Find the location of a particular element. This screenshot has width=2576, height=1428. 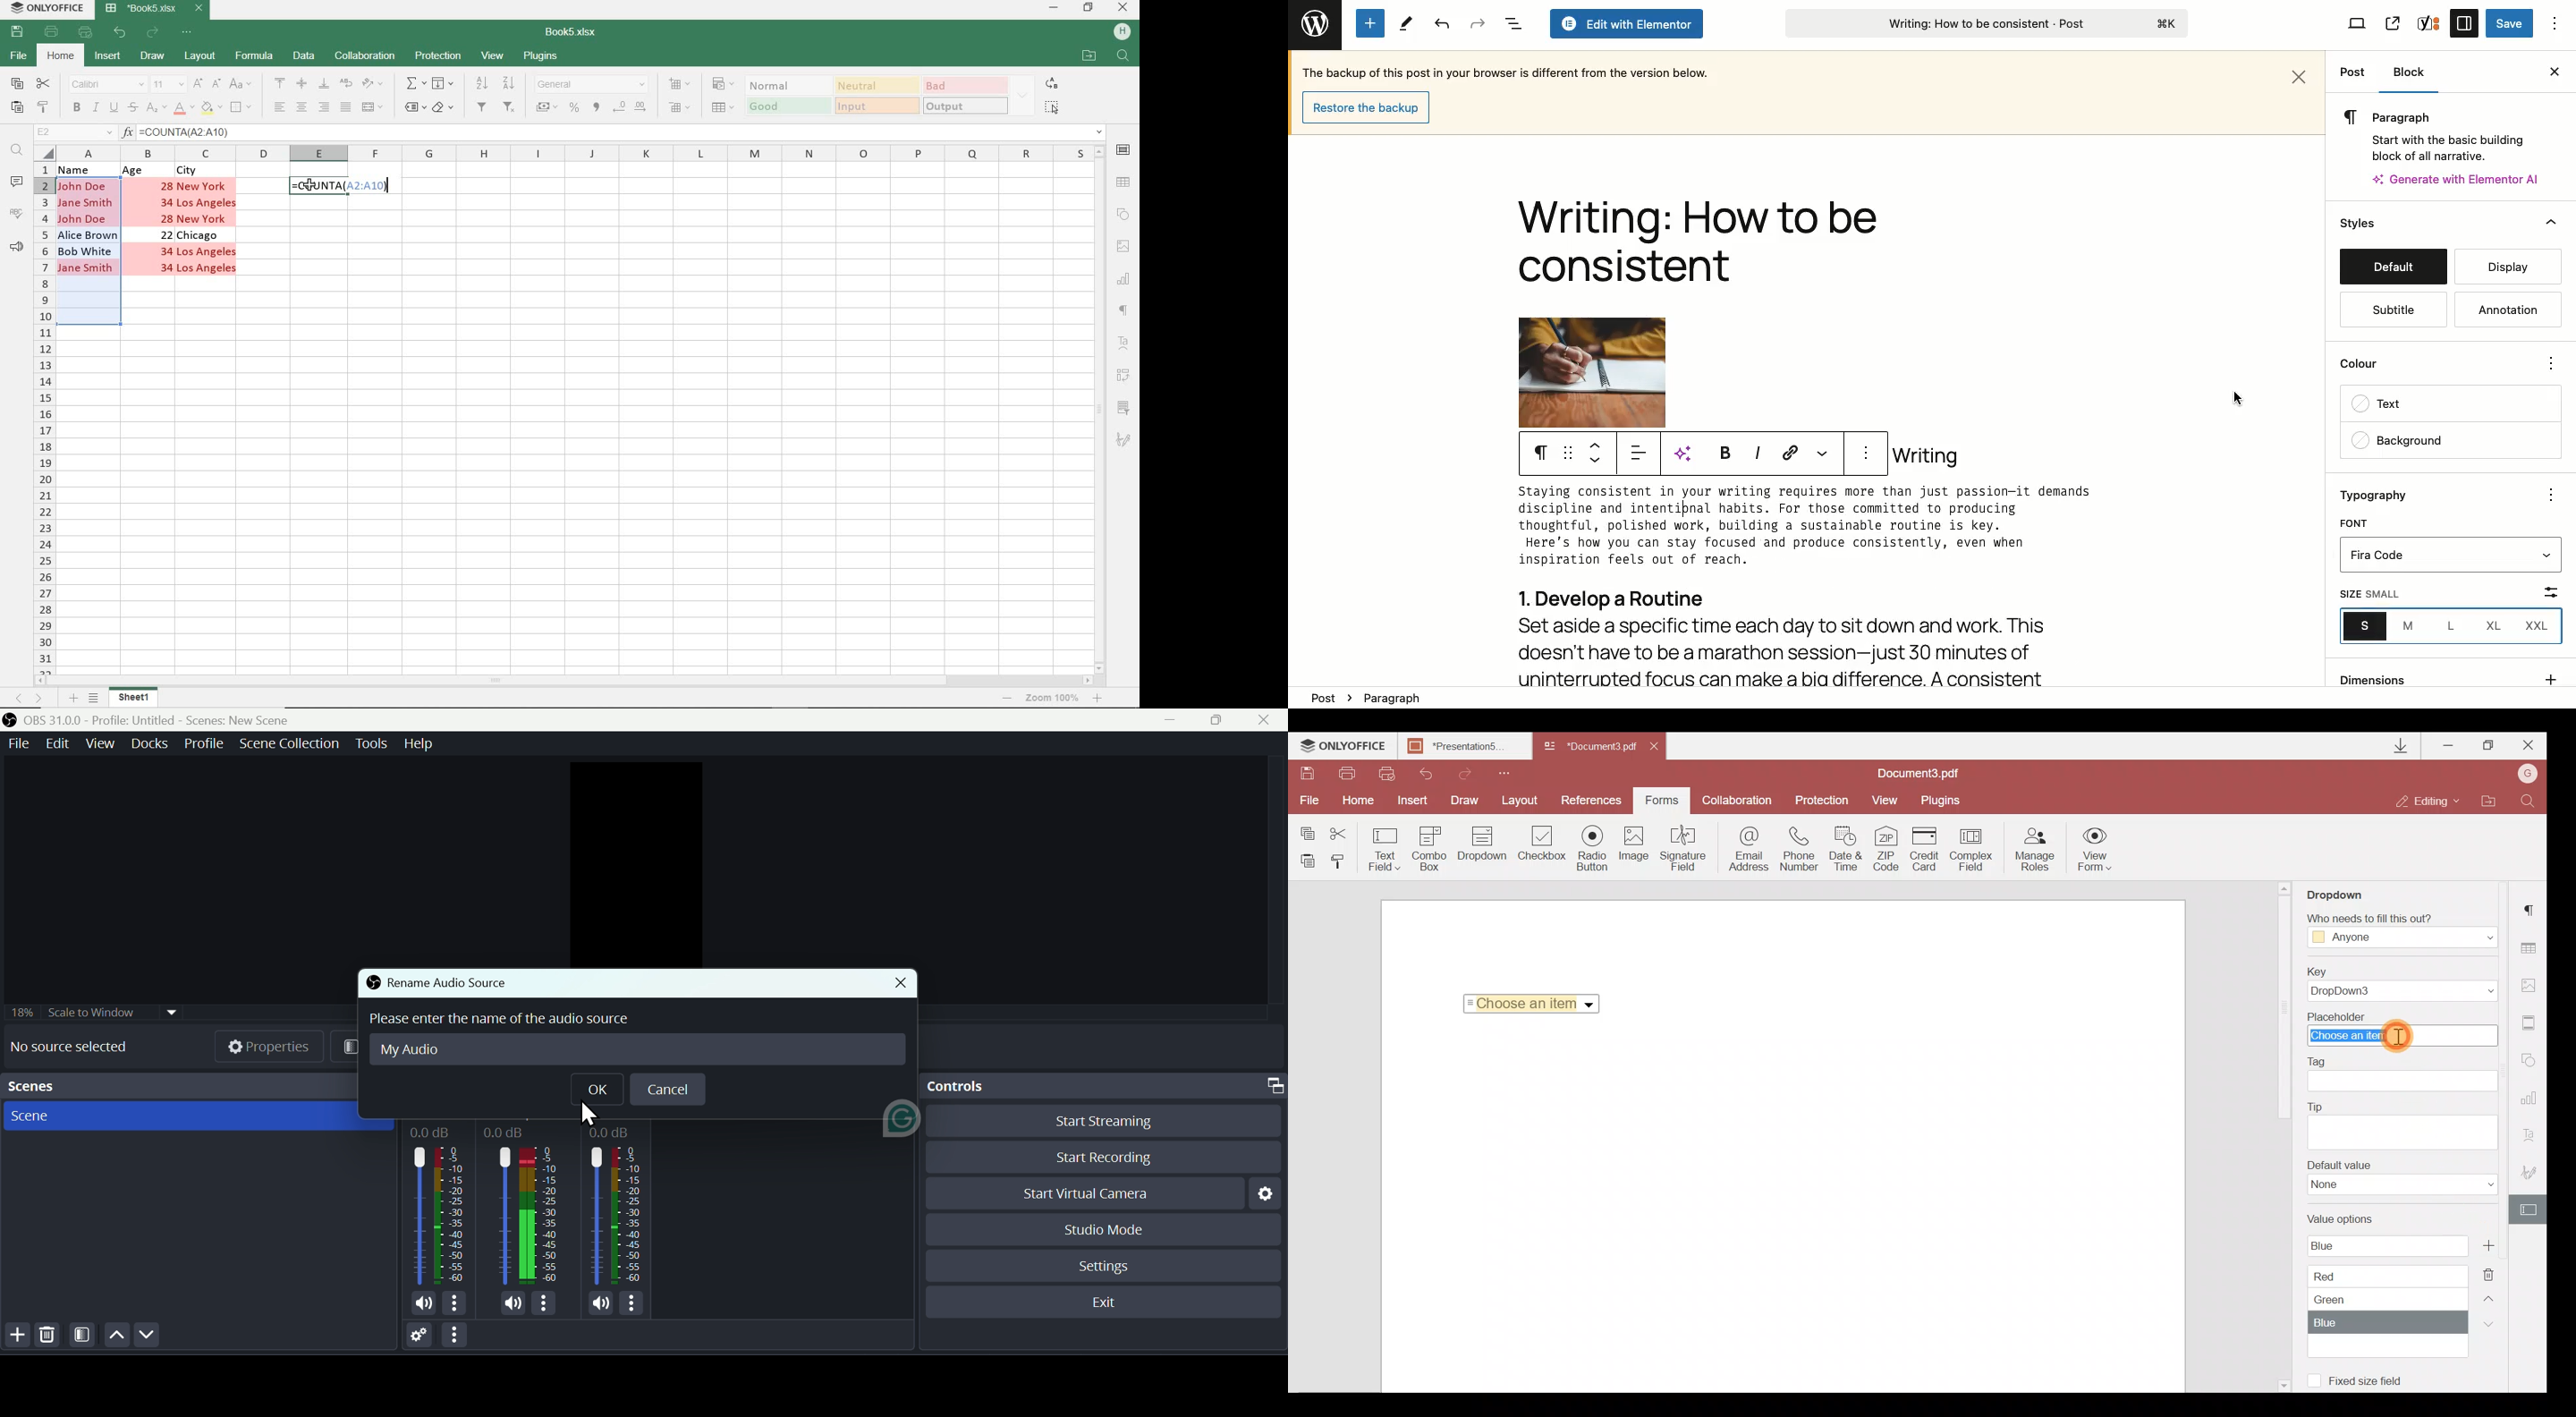

Cursor is located at coordinates (2236, 396).